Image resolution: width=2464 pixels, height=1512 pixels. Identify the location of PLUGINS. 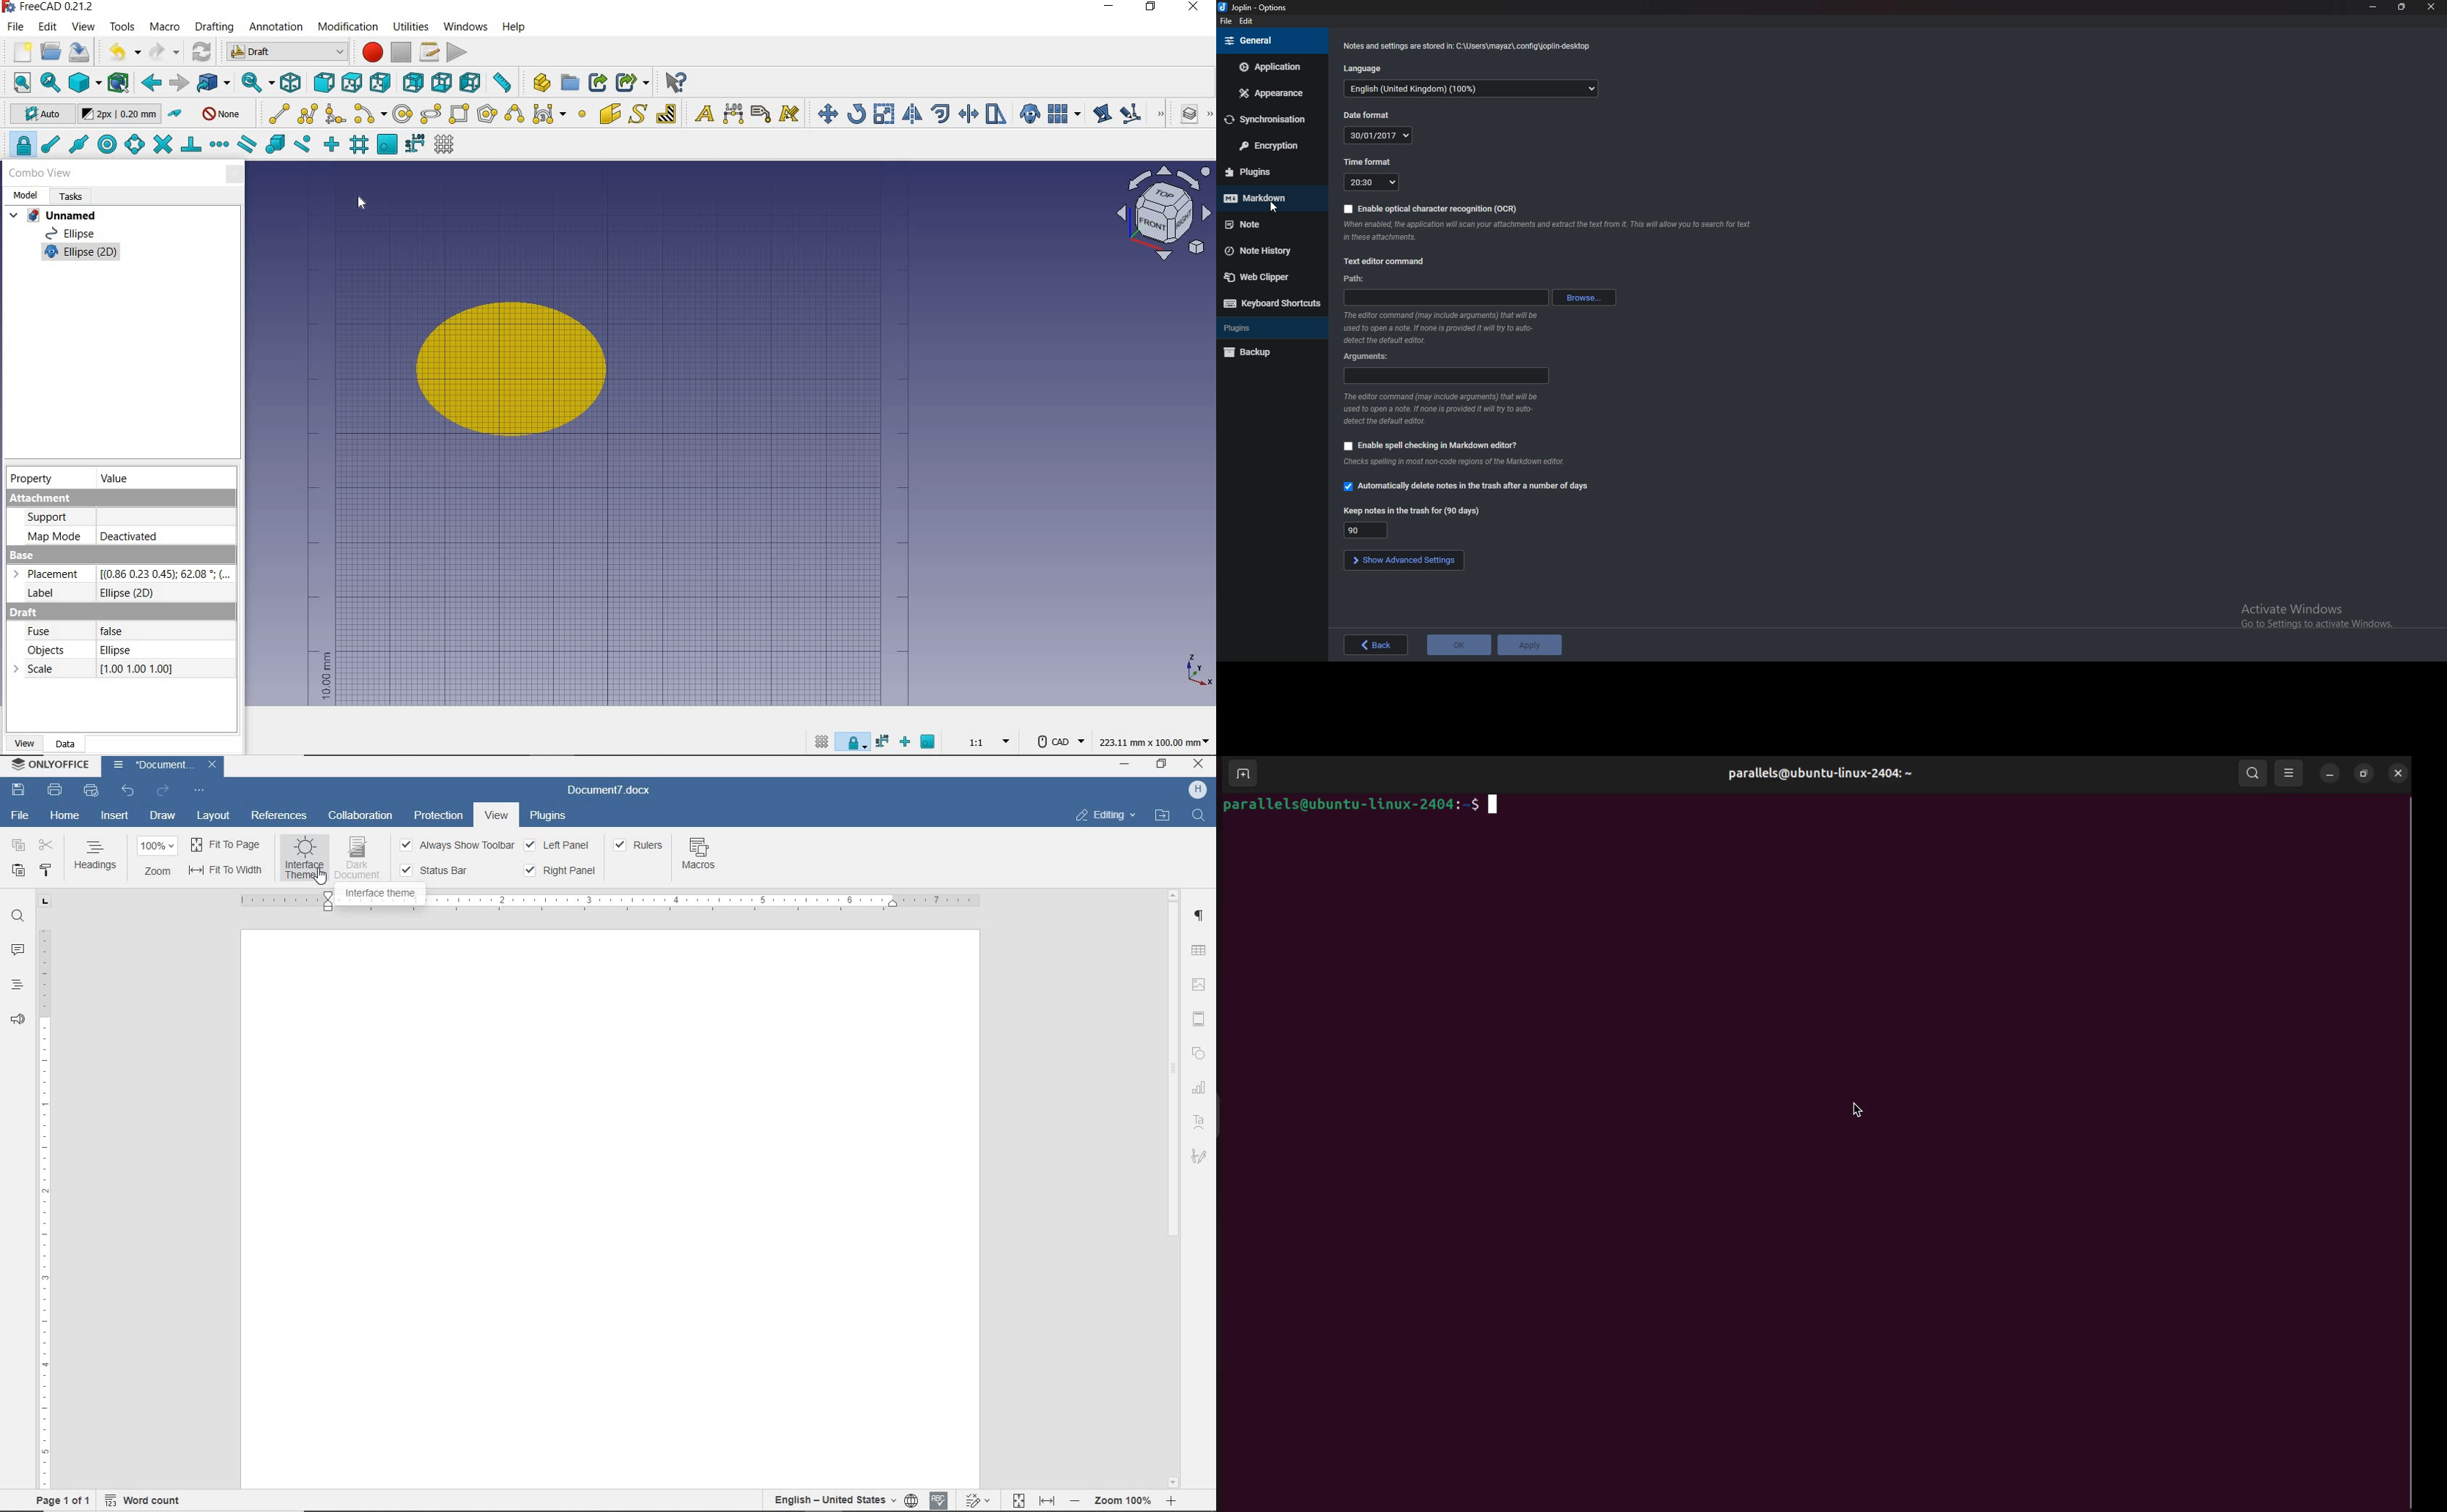
(553, 818).